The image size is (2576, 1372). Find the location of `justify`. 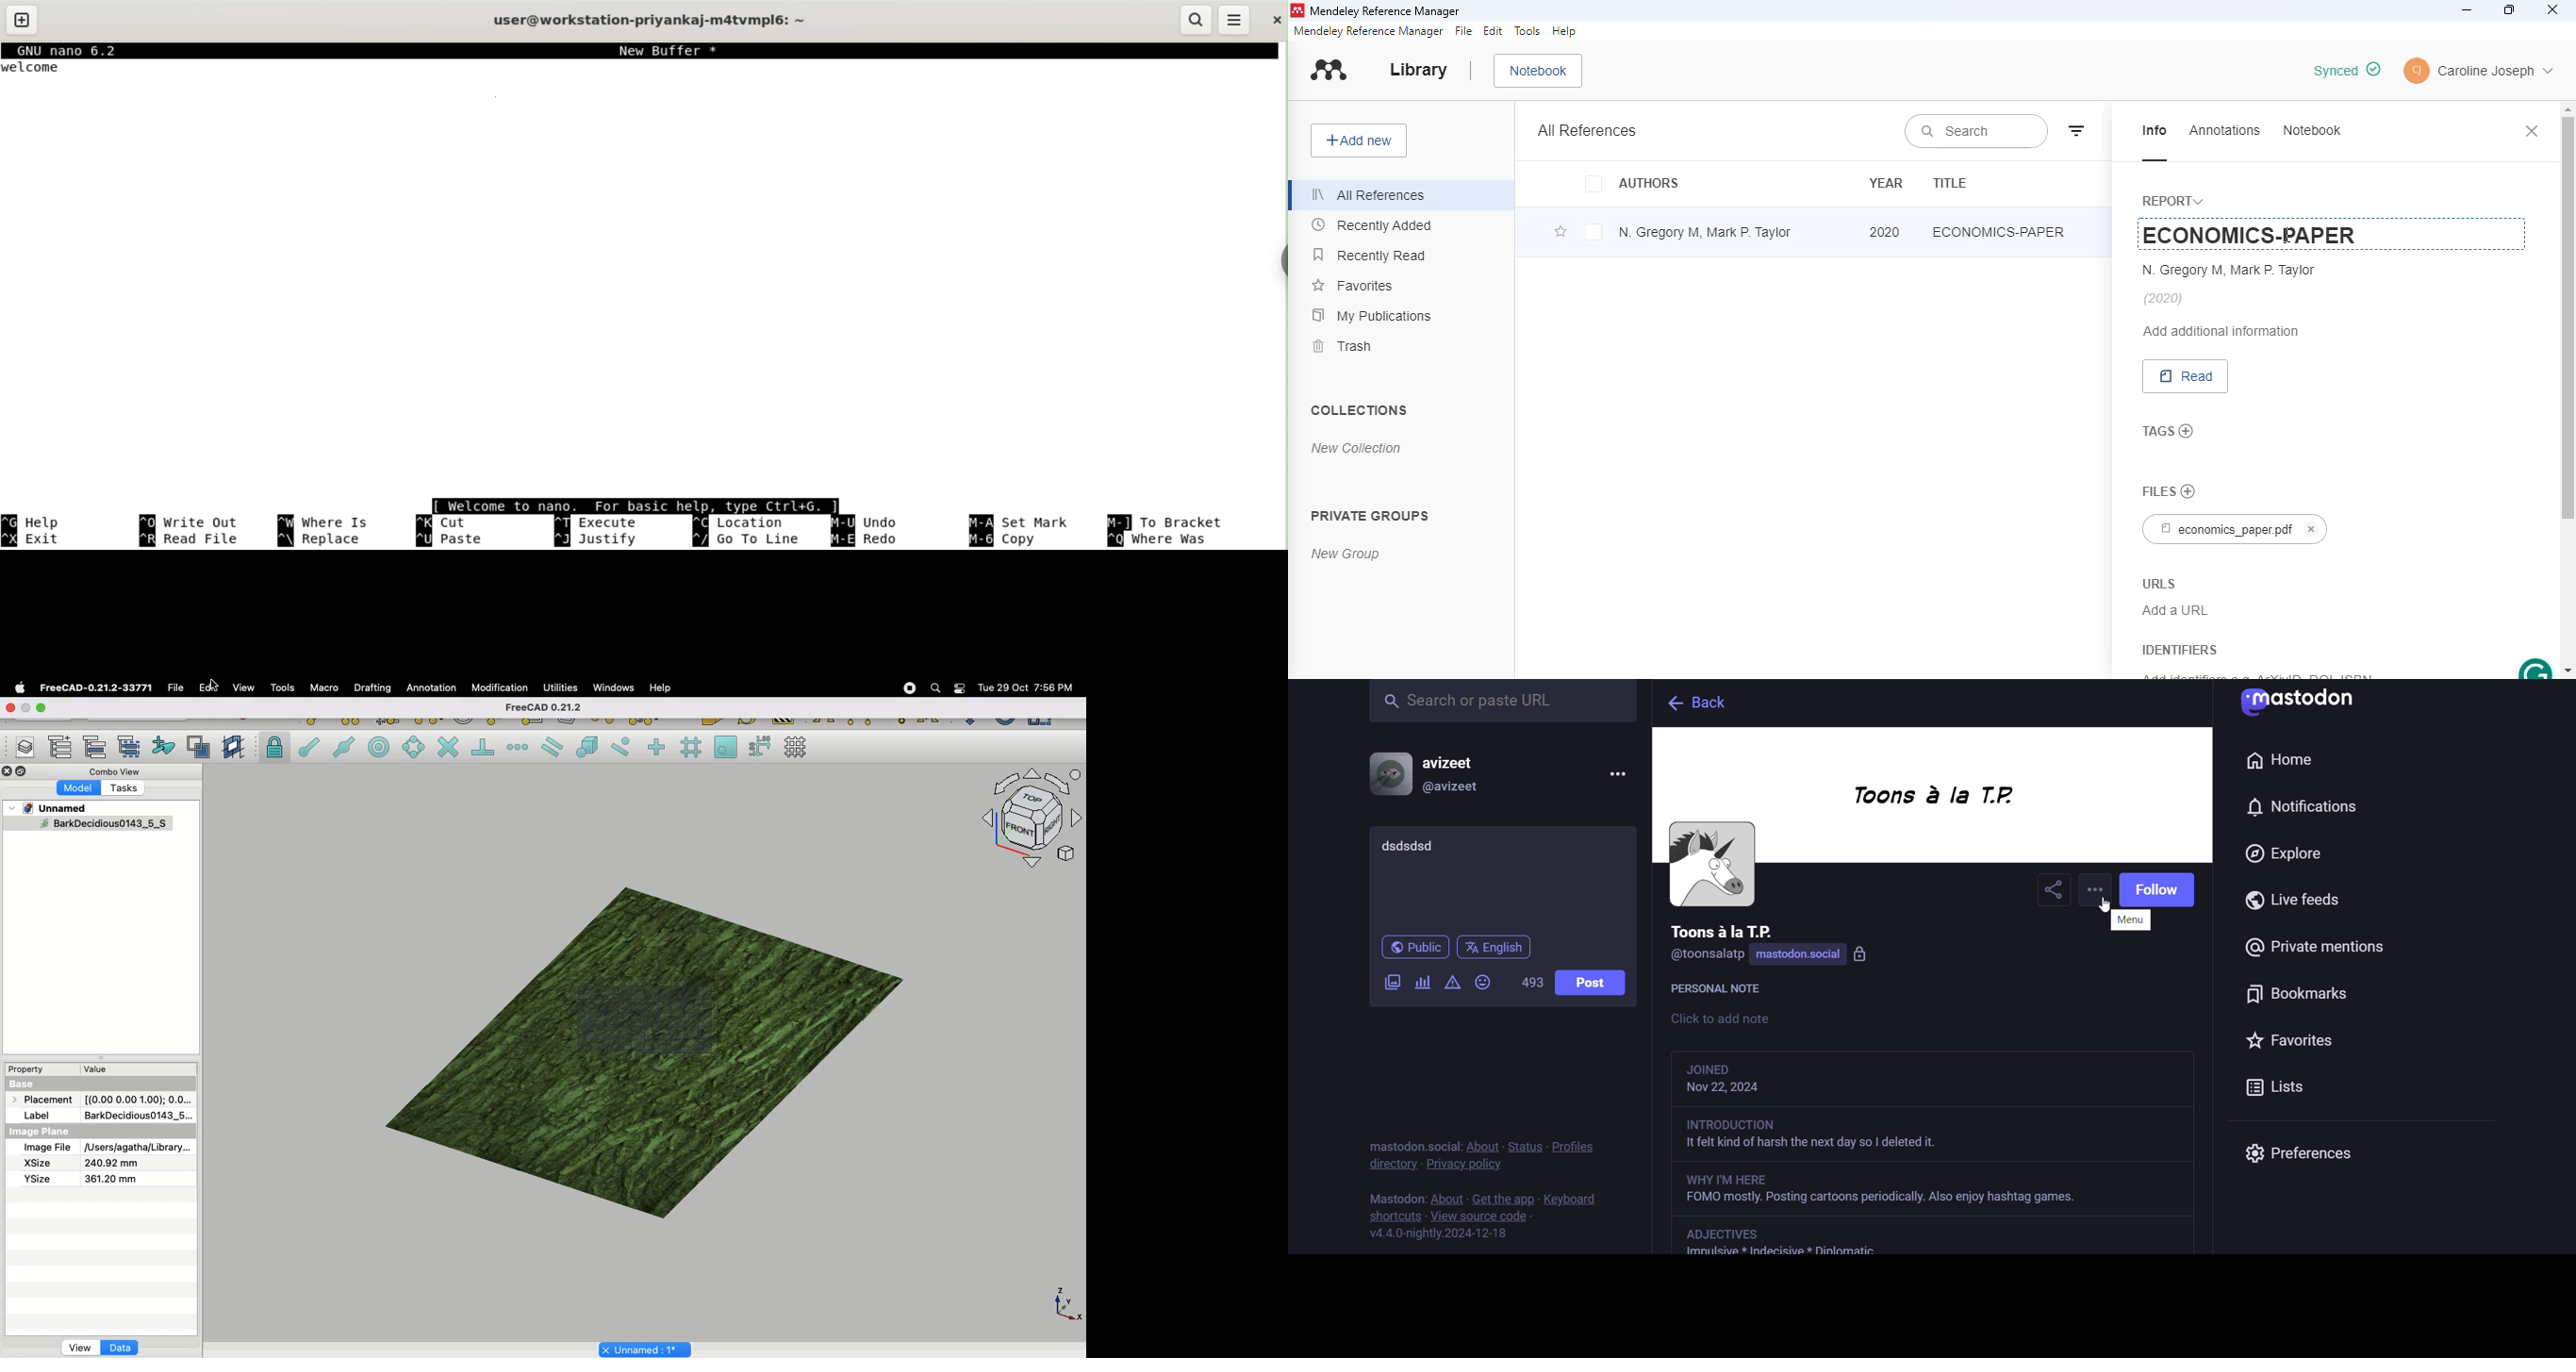

justify is located at coordinates (598, 541).